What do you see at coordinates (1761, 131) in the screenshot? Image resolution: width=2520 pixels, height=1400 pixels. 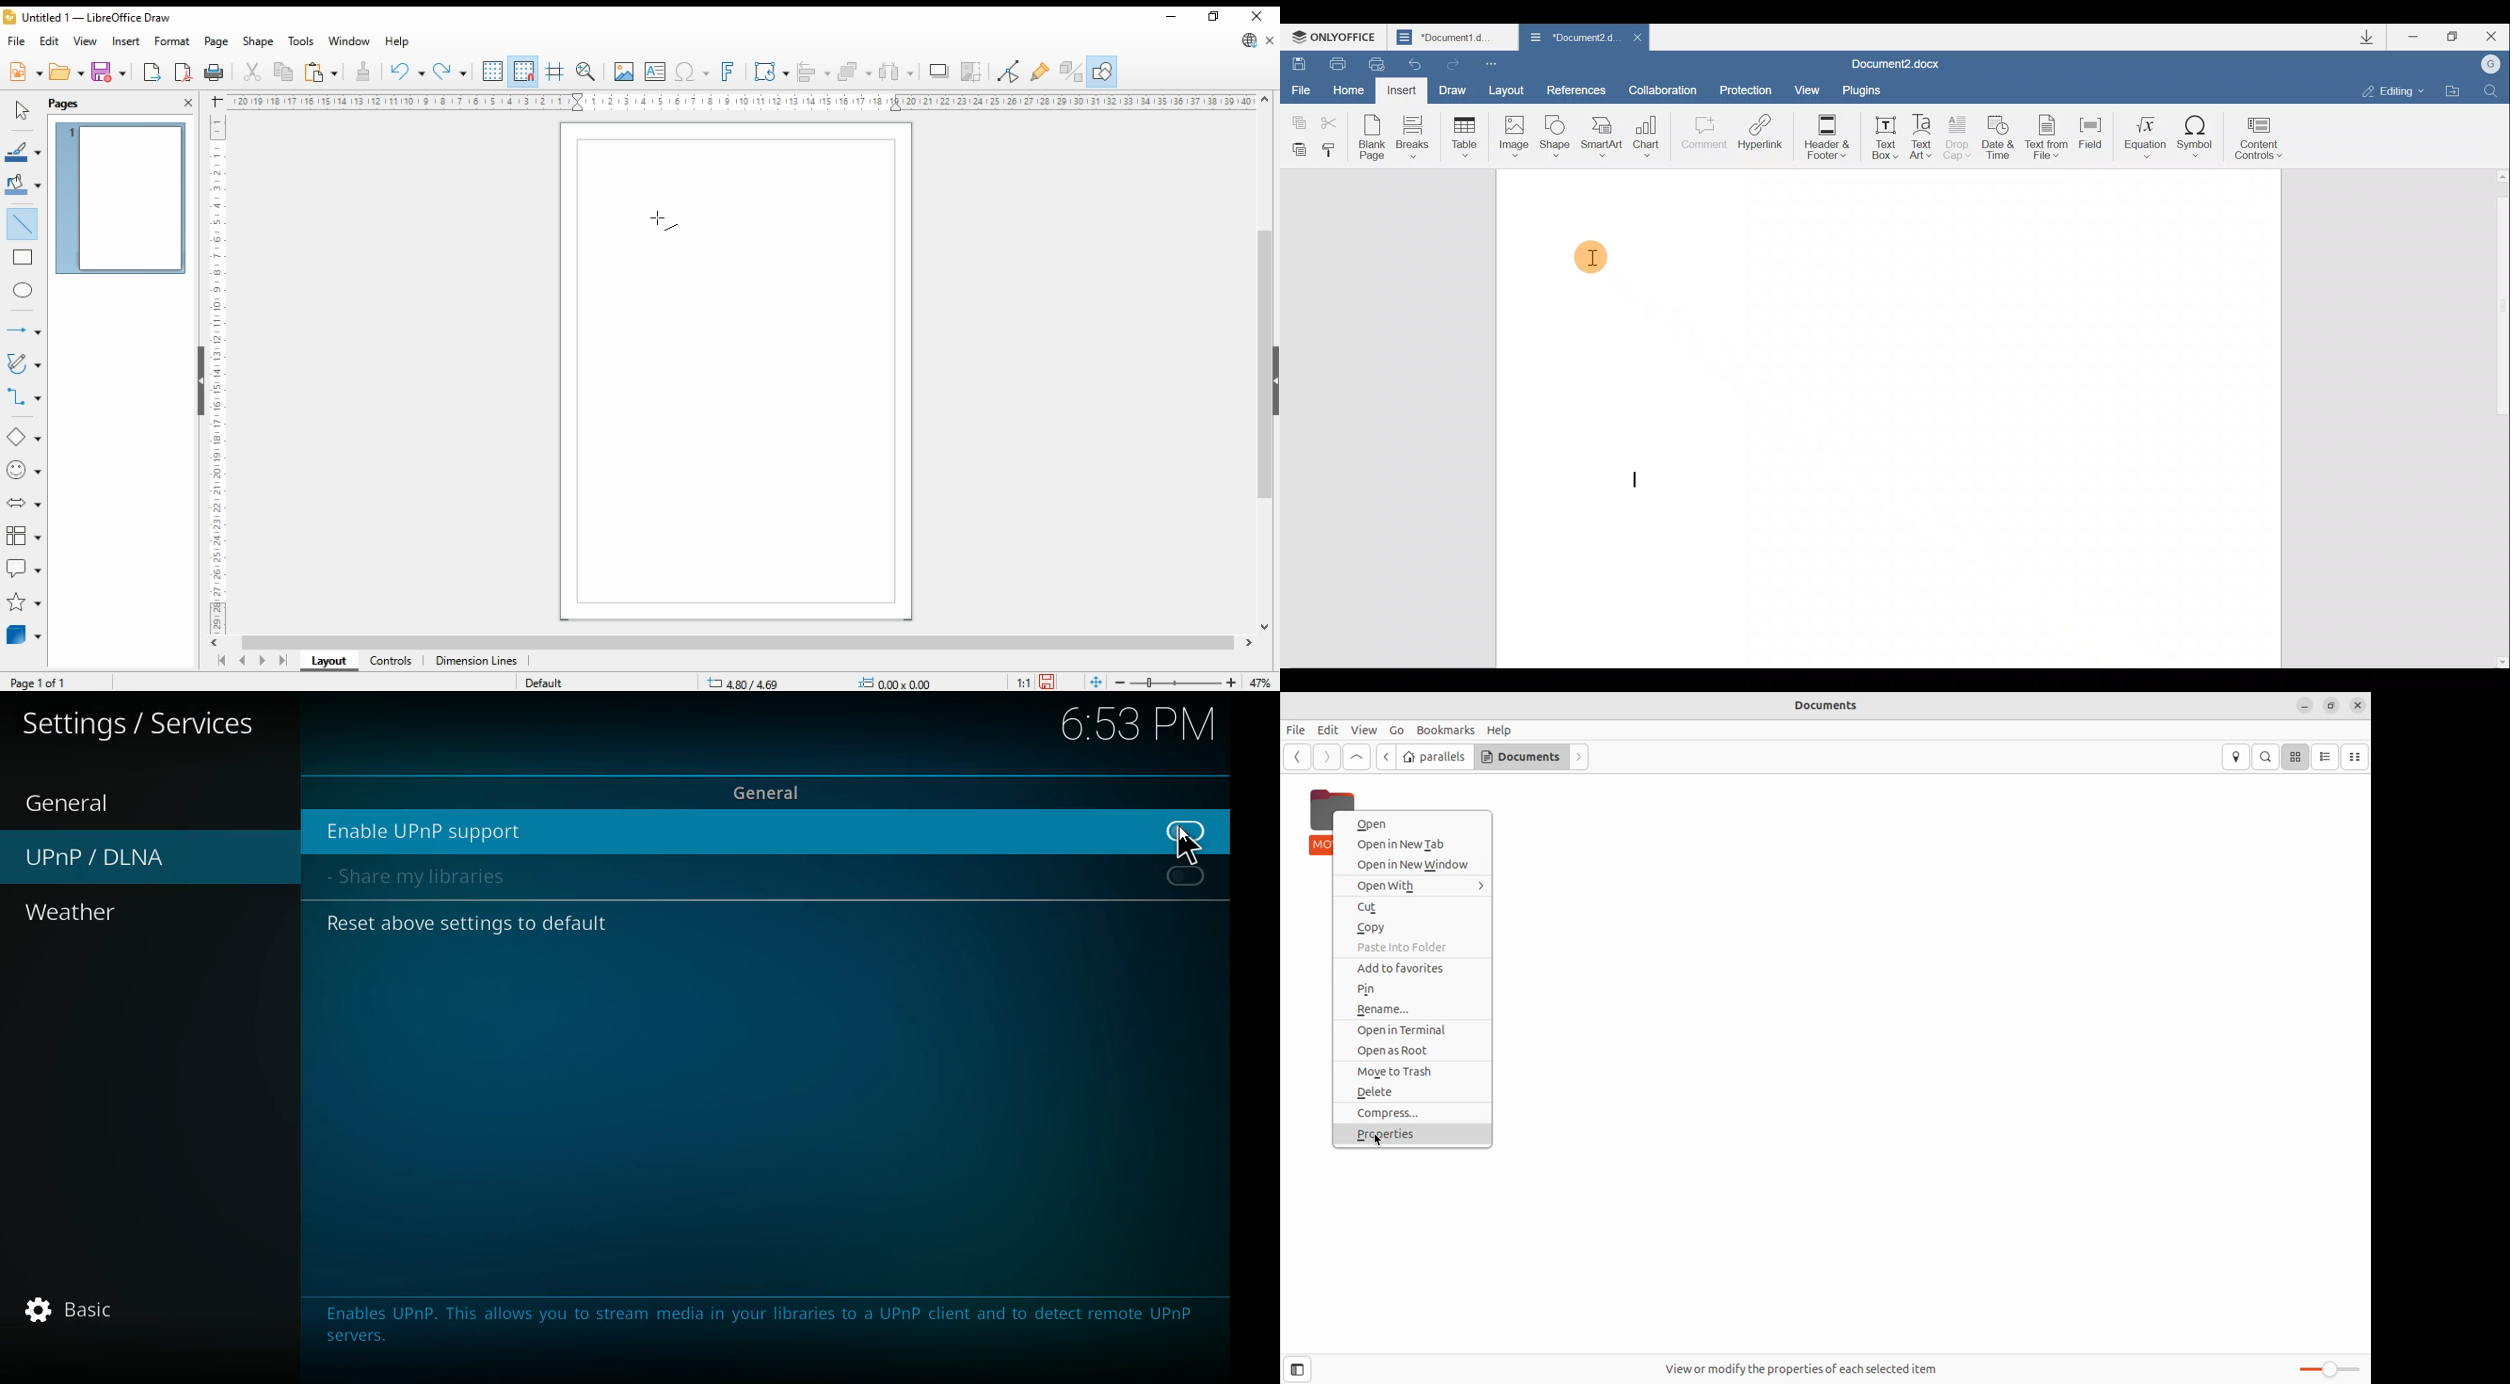 I see `Hyperlink` at bounding box center [1761, 131].